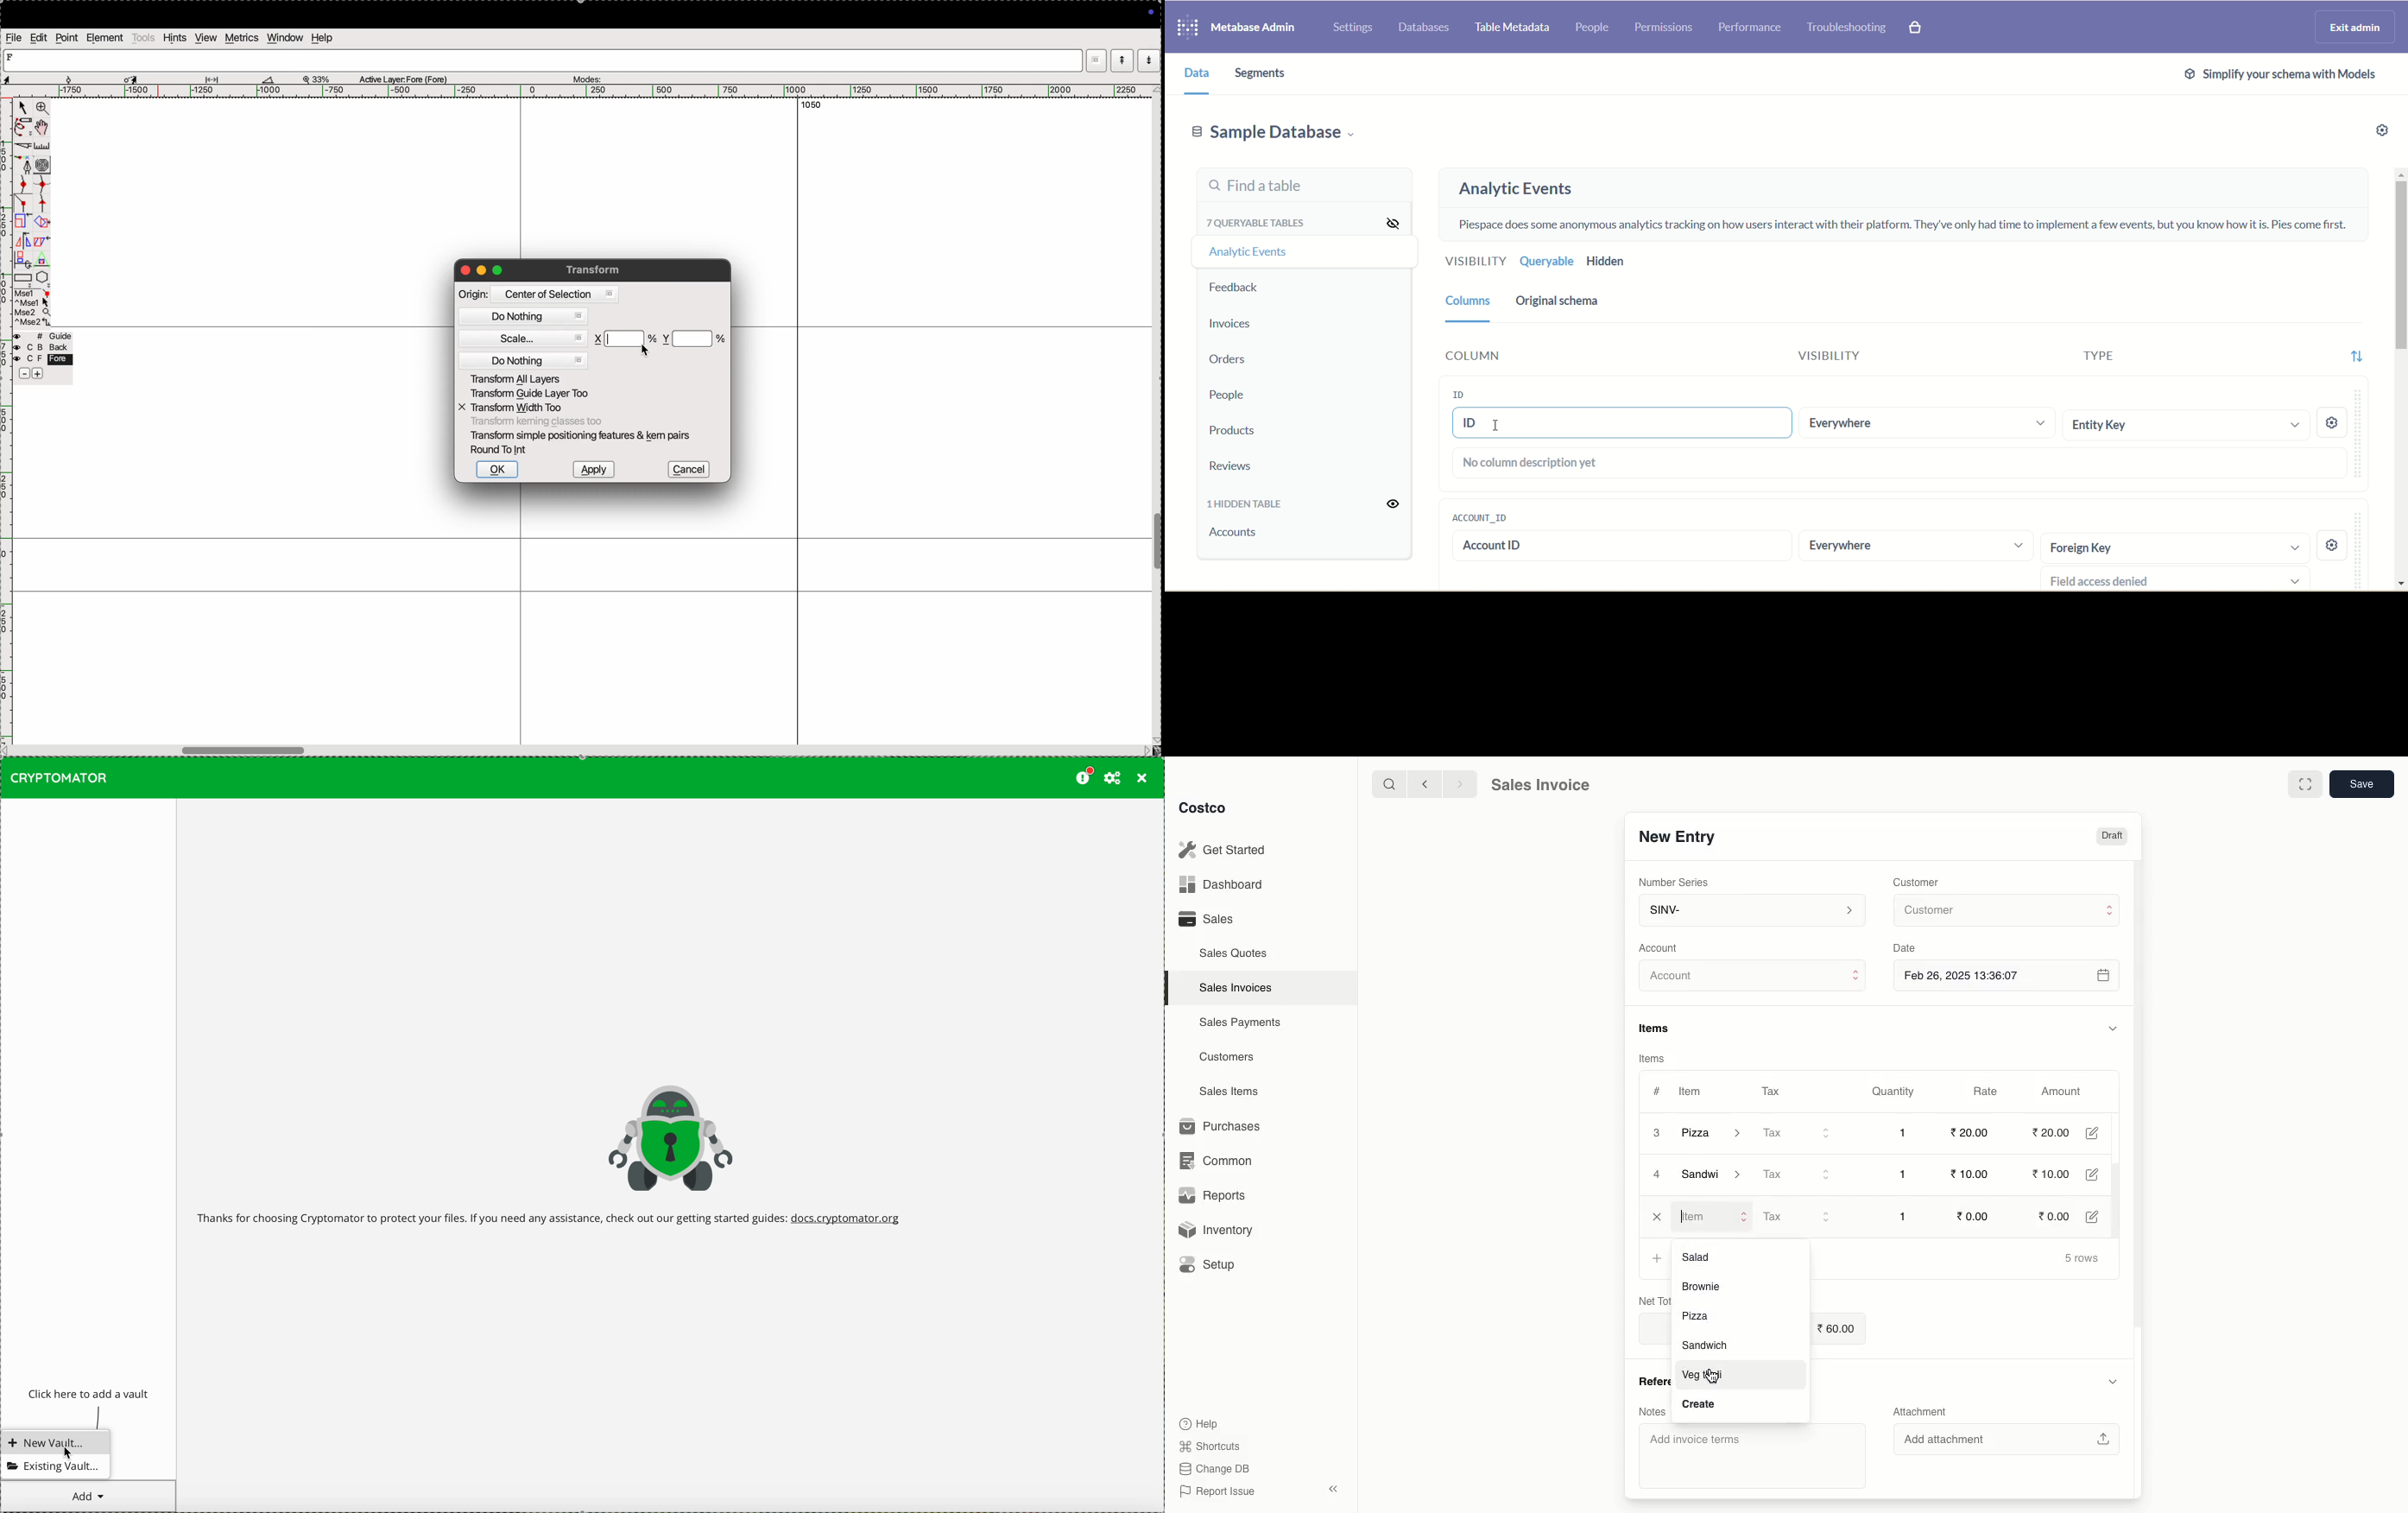 This screenshot has width=2408, height=1540. Describe the element at coordinates (1227, 1056) in the screenshot. I see `Customers` at that location.